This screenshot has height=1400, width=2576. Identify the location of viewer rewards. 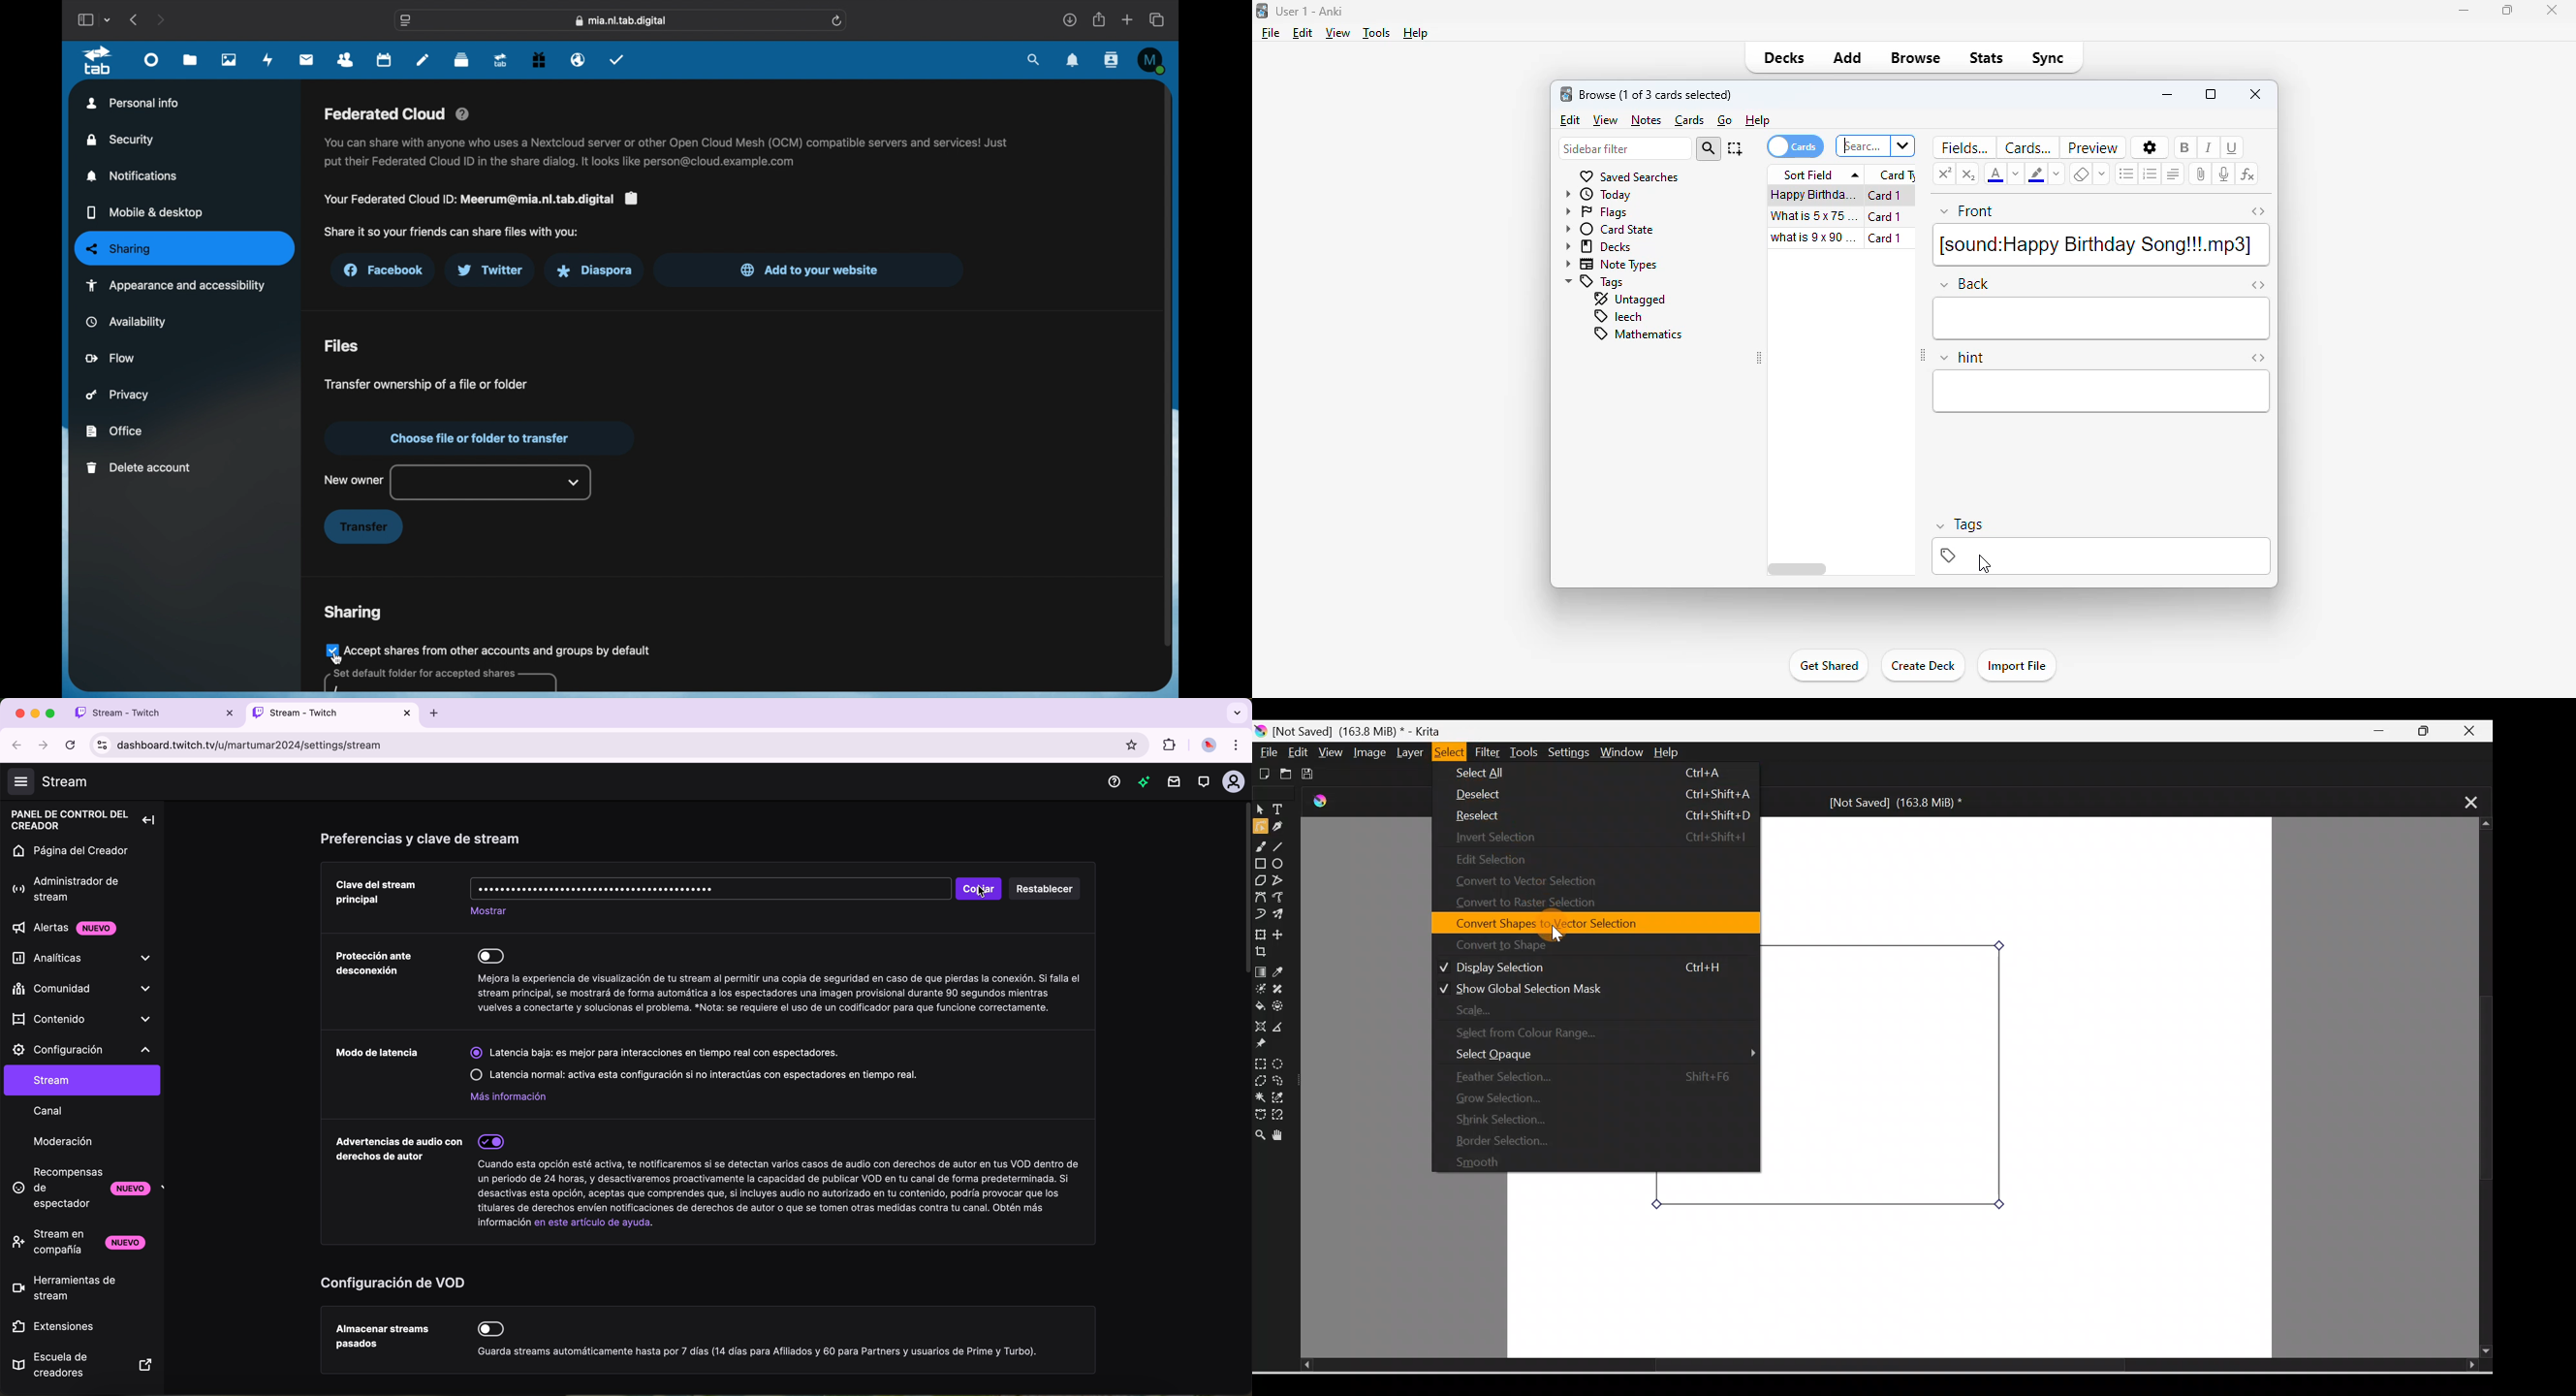
(87, 1189).